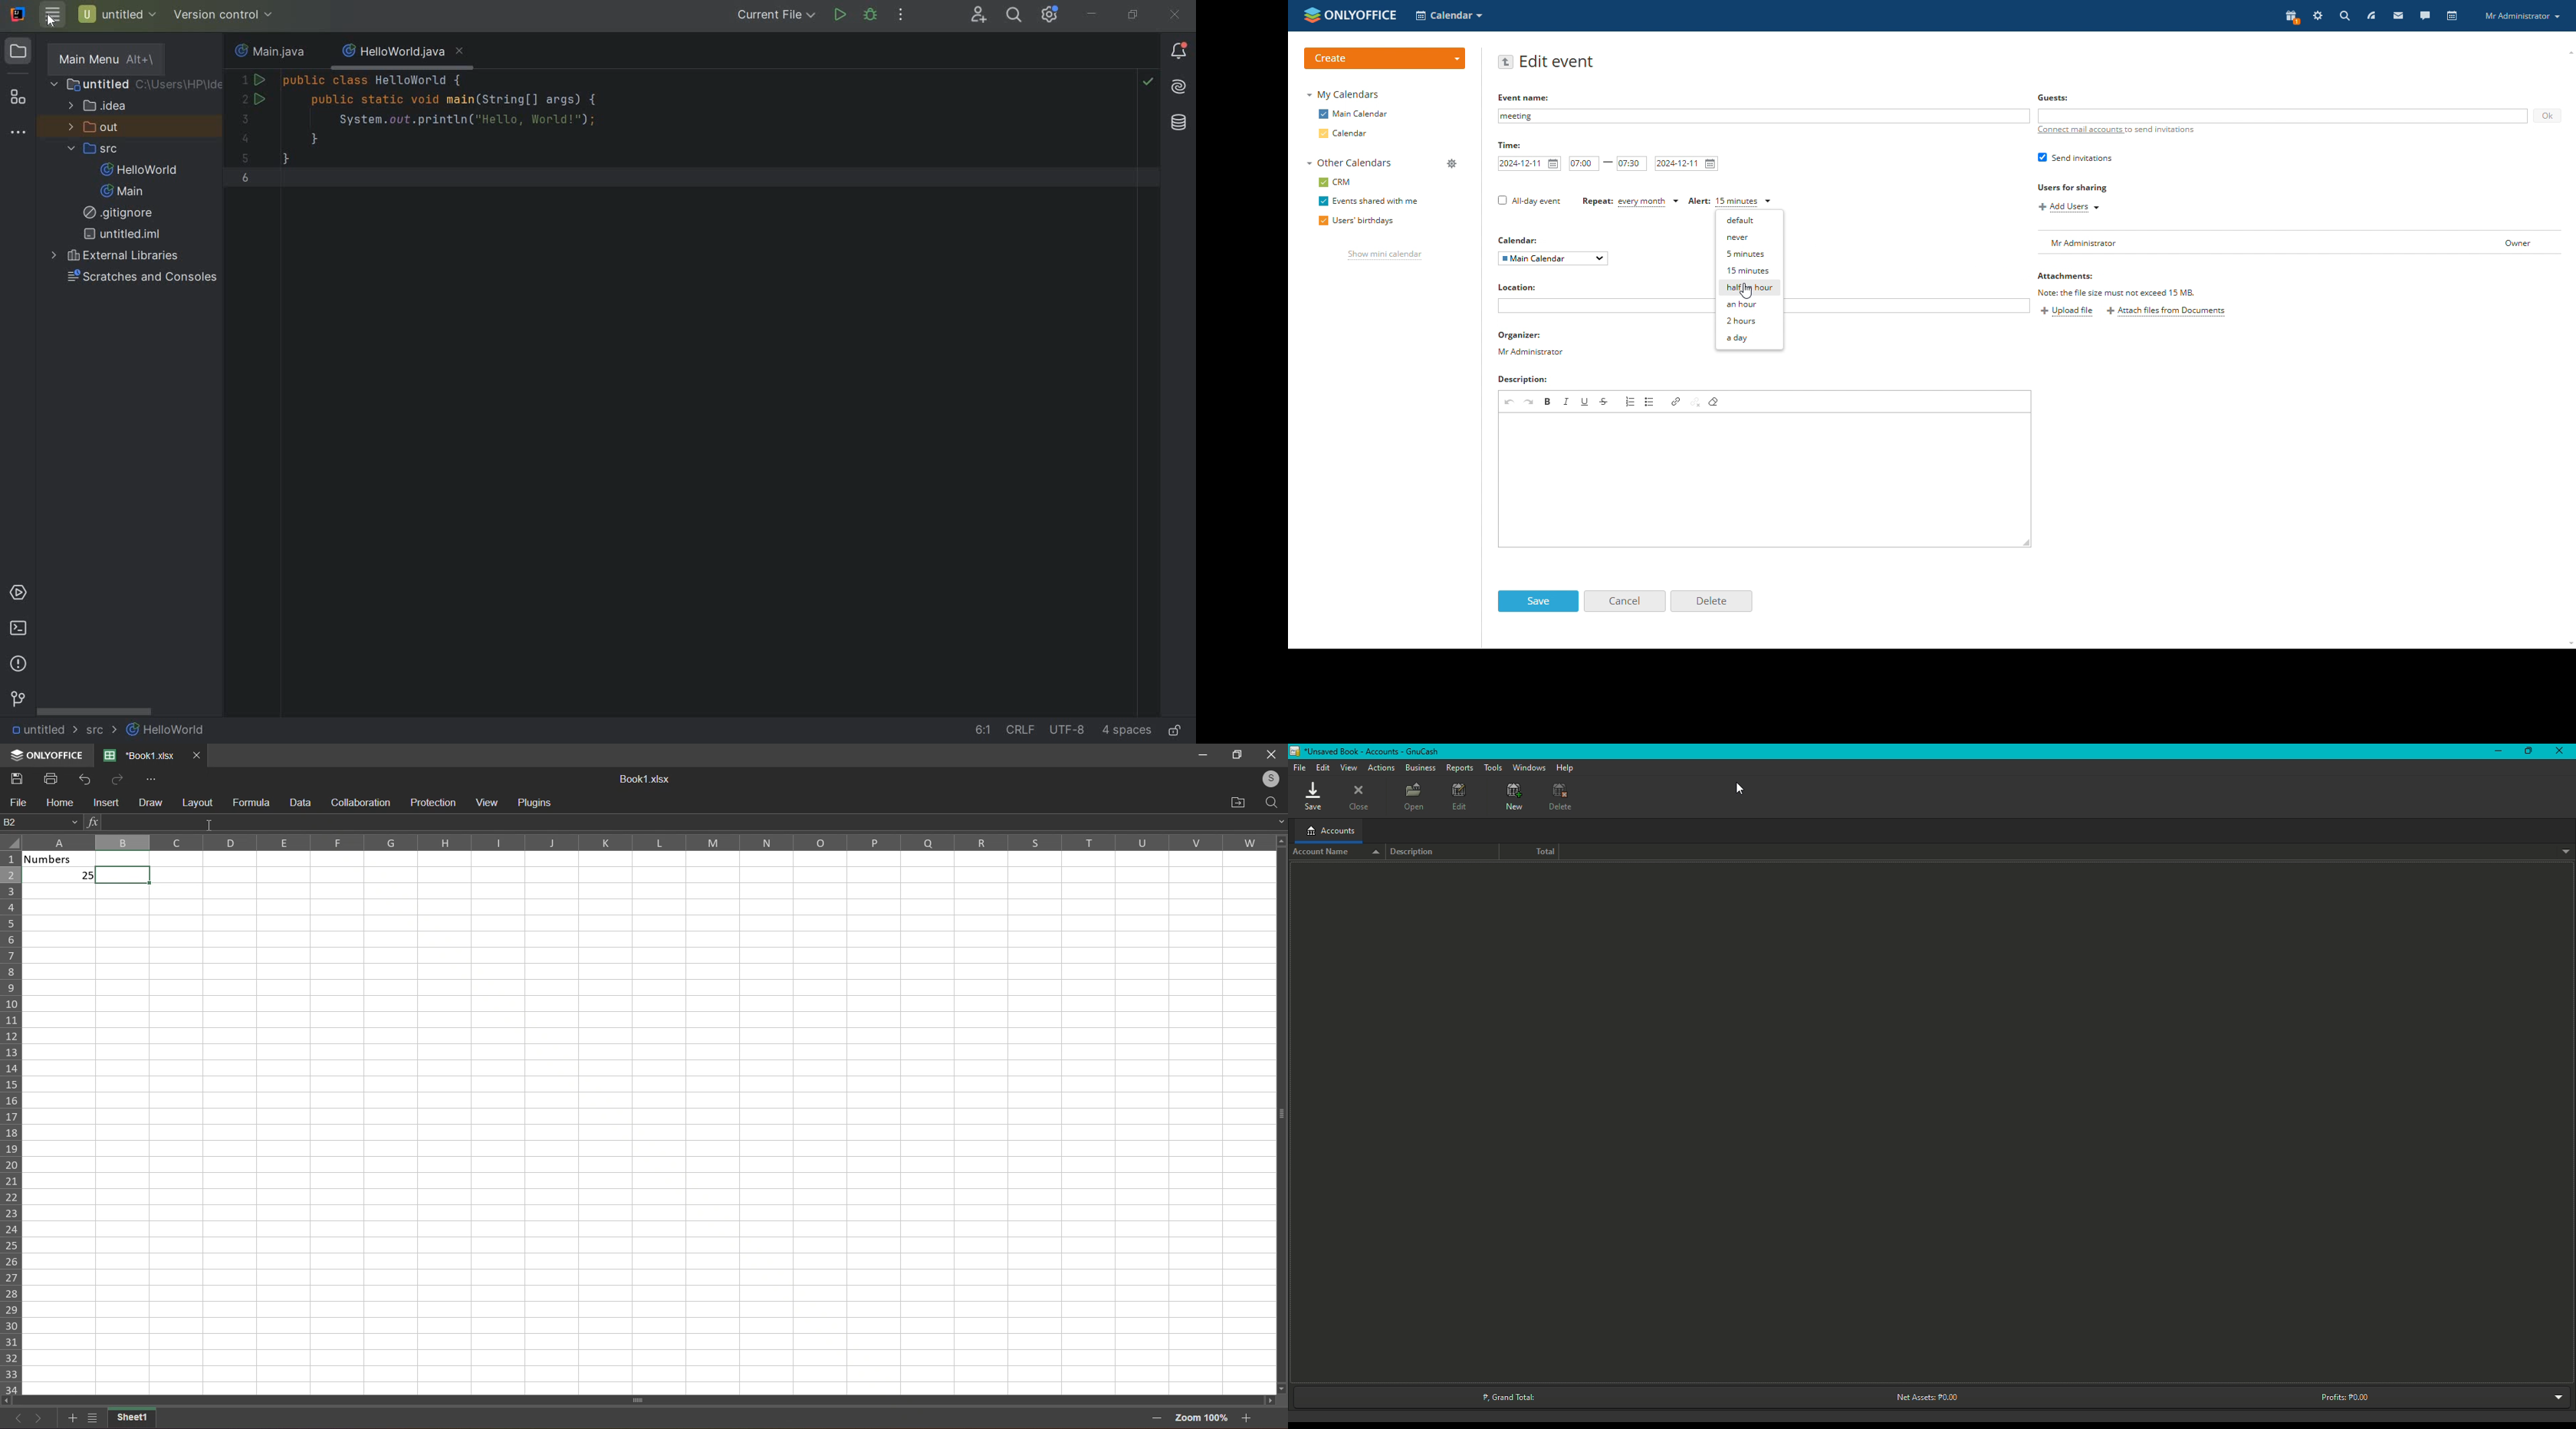 The image size is (2576, 1456). What do you see at coordinates (1750, 288) in the screenshot?
I see `half an hour` at bounding box center [1750, 288].